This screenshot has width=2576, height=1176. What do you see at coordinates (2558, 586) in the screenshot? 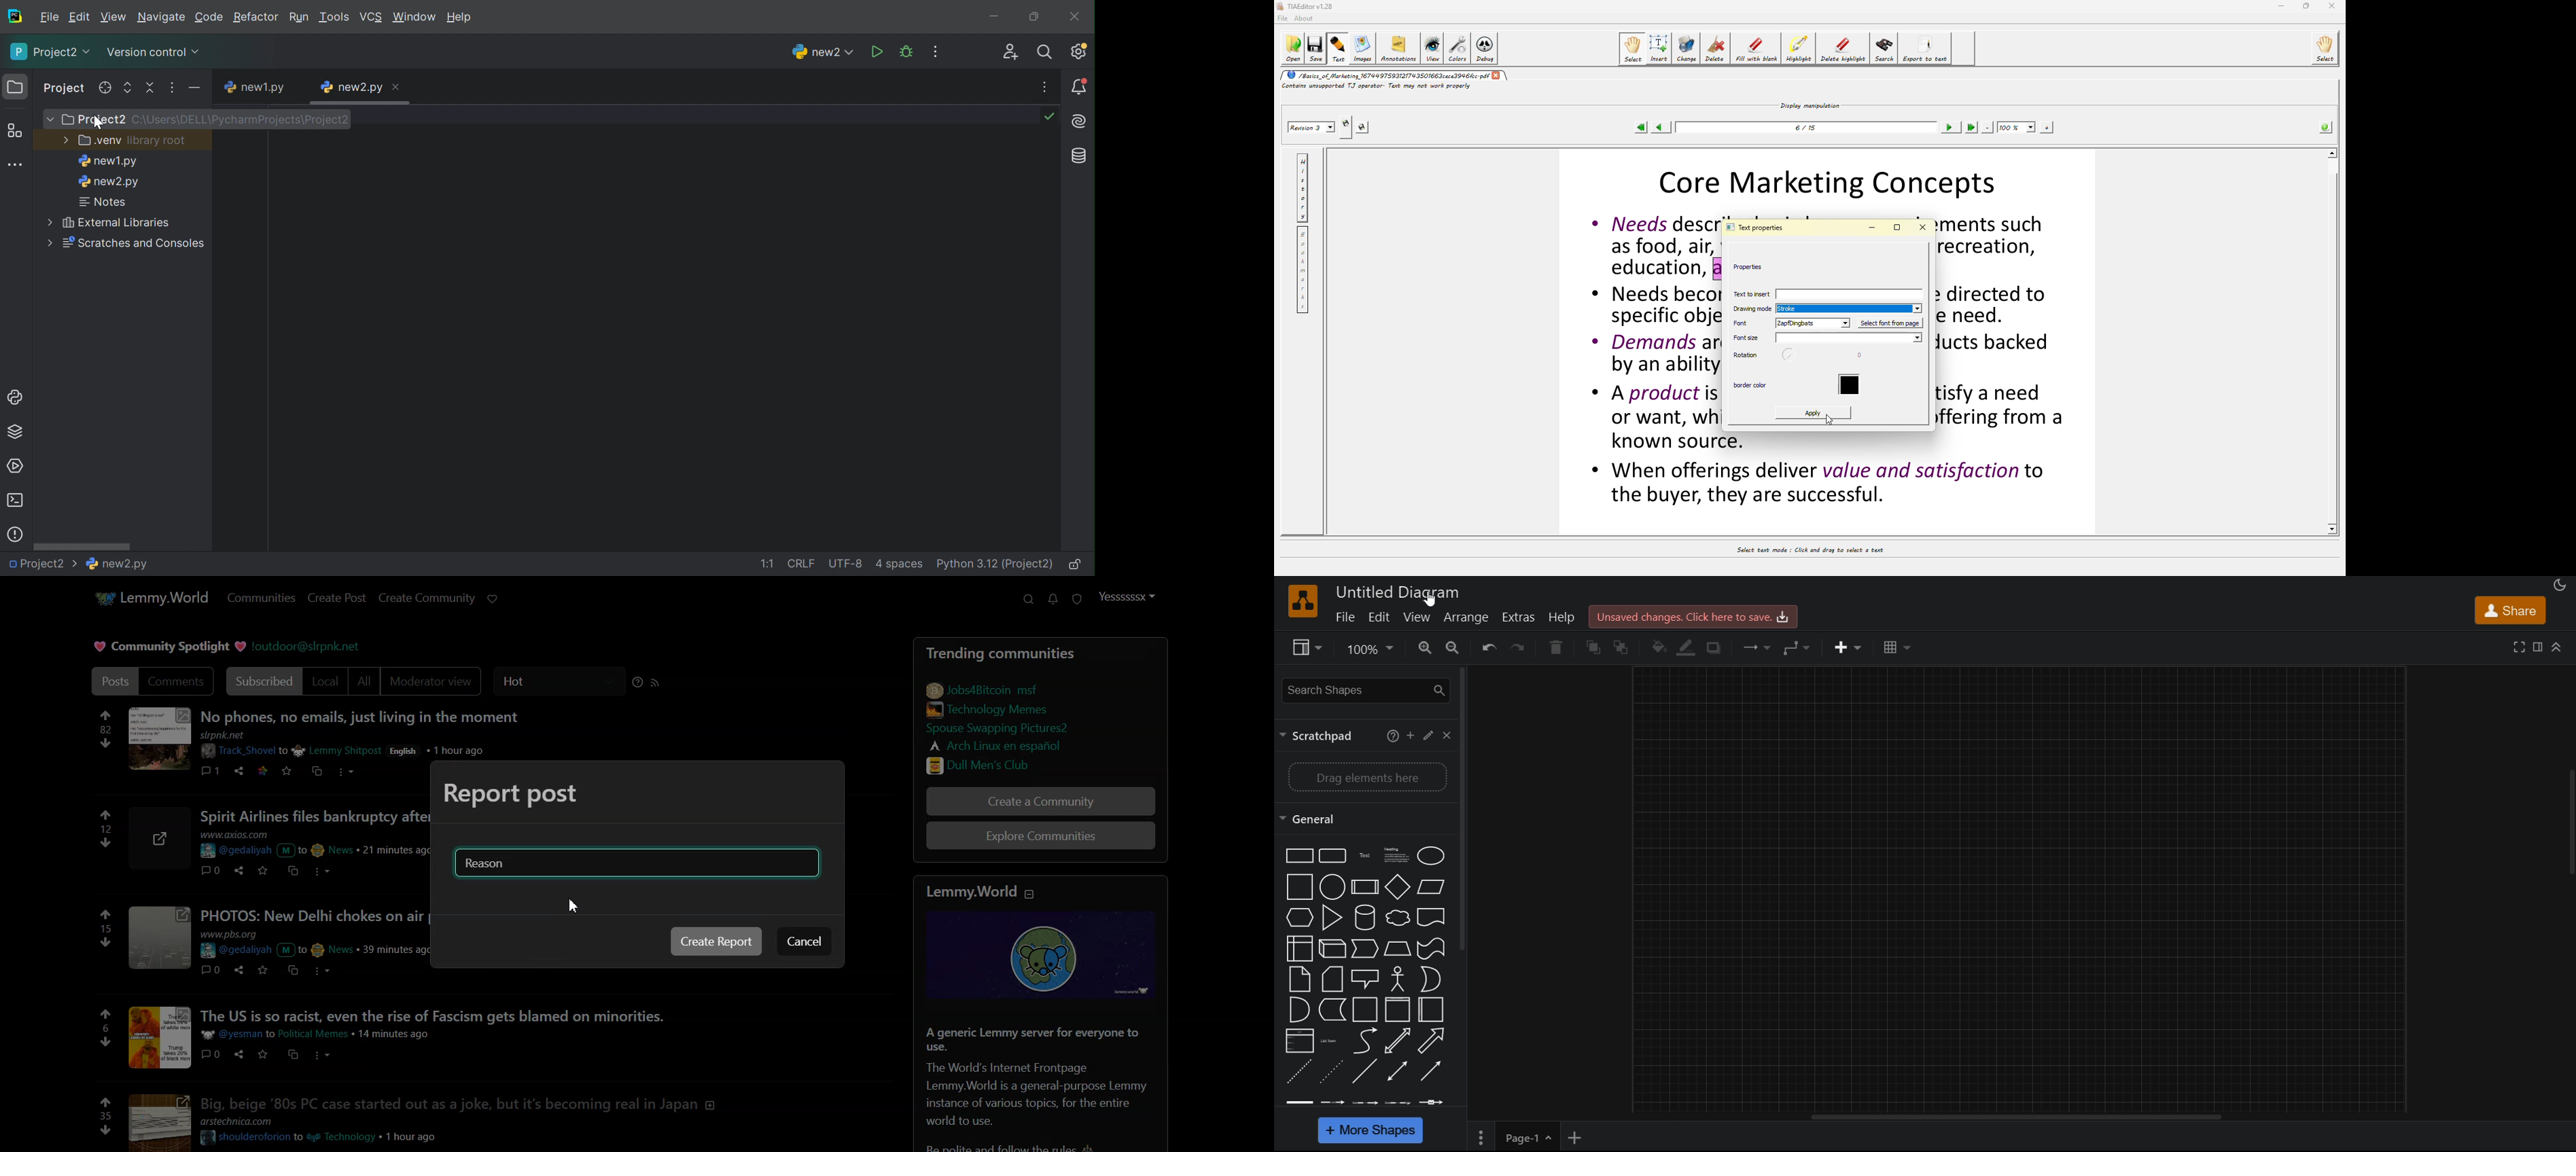
I see `appearance` at bounding box center [2558, 586].